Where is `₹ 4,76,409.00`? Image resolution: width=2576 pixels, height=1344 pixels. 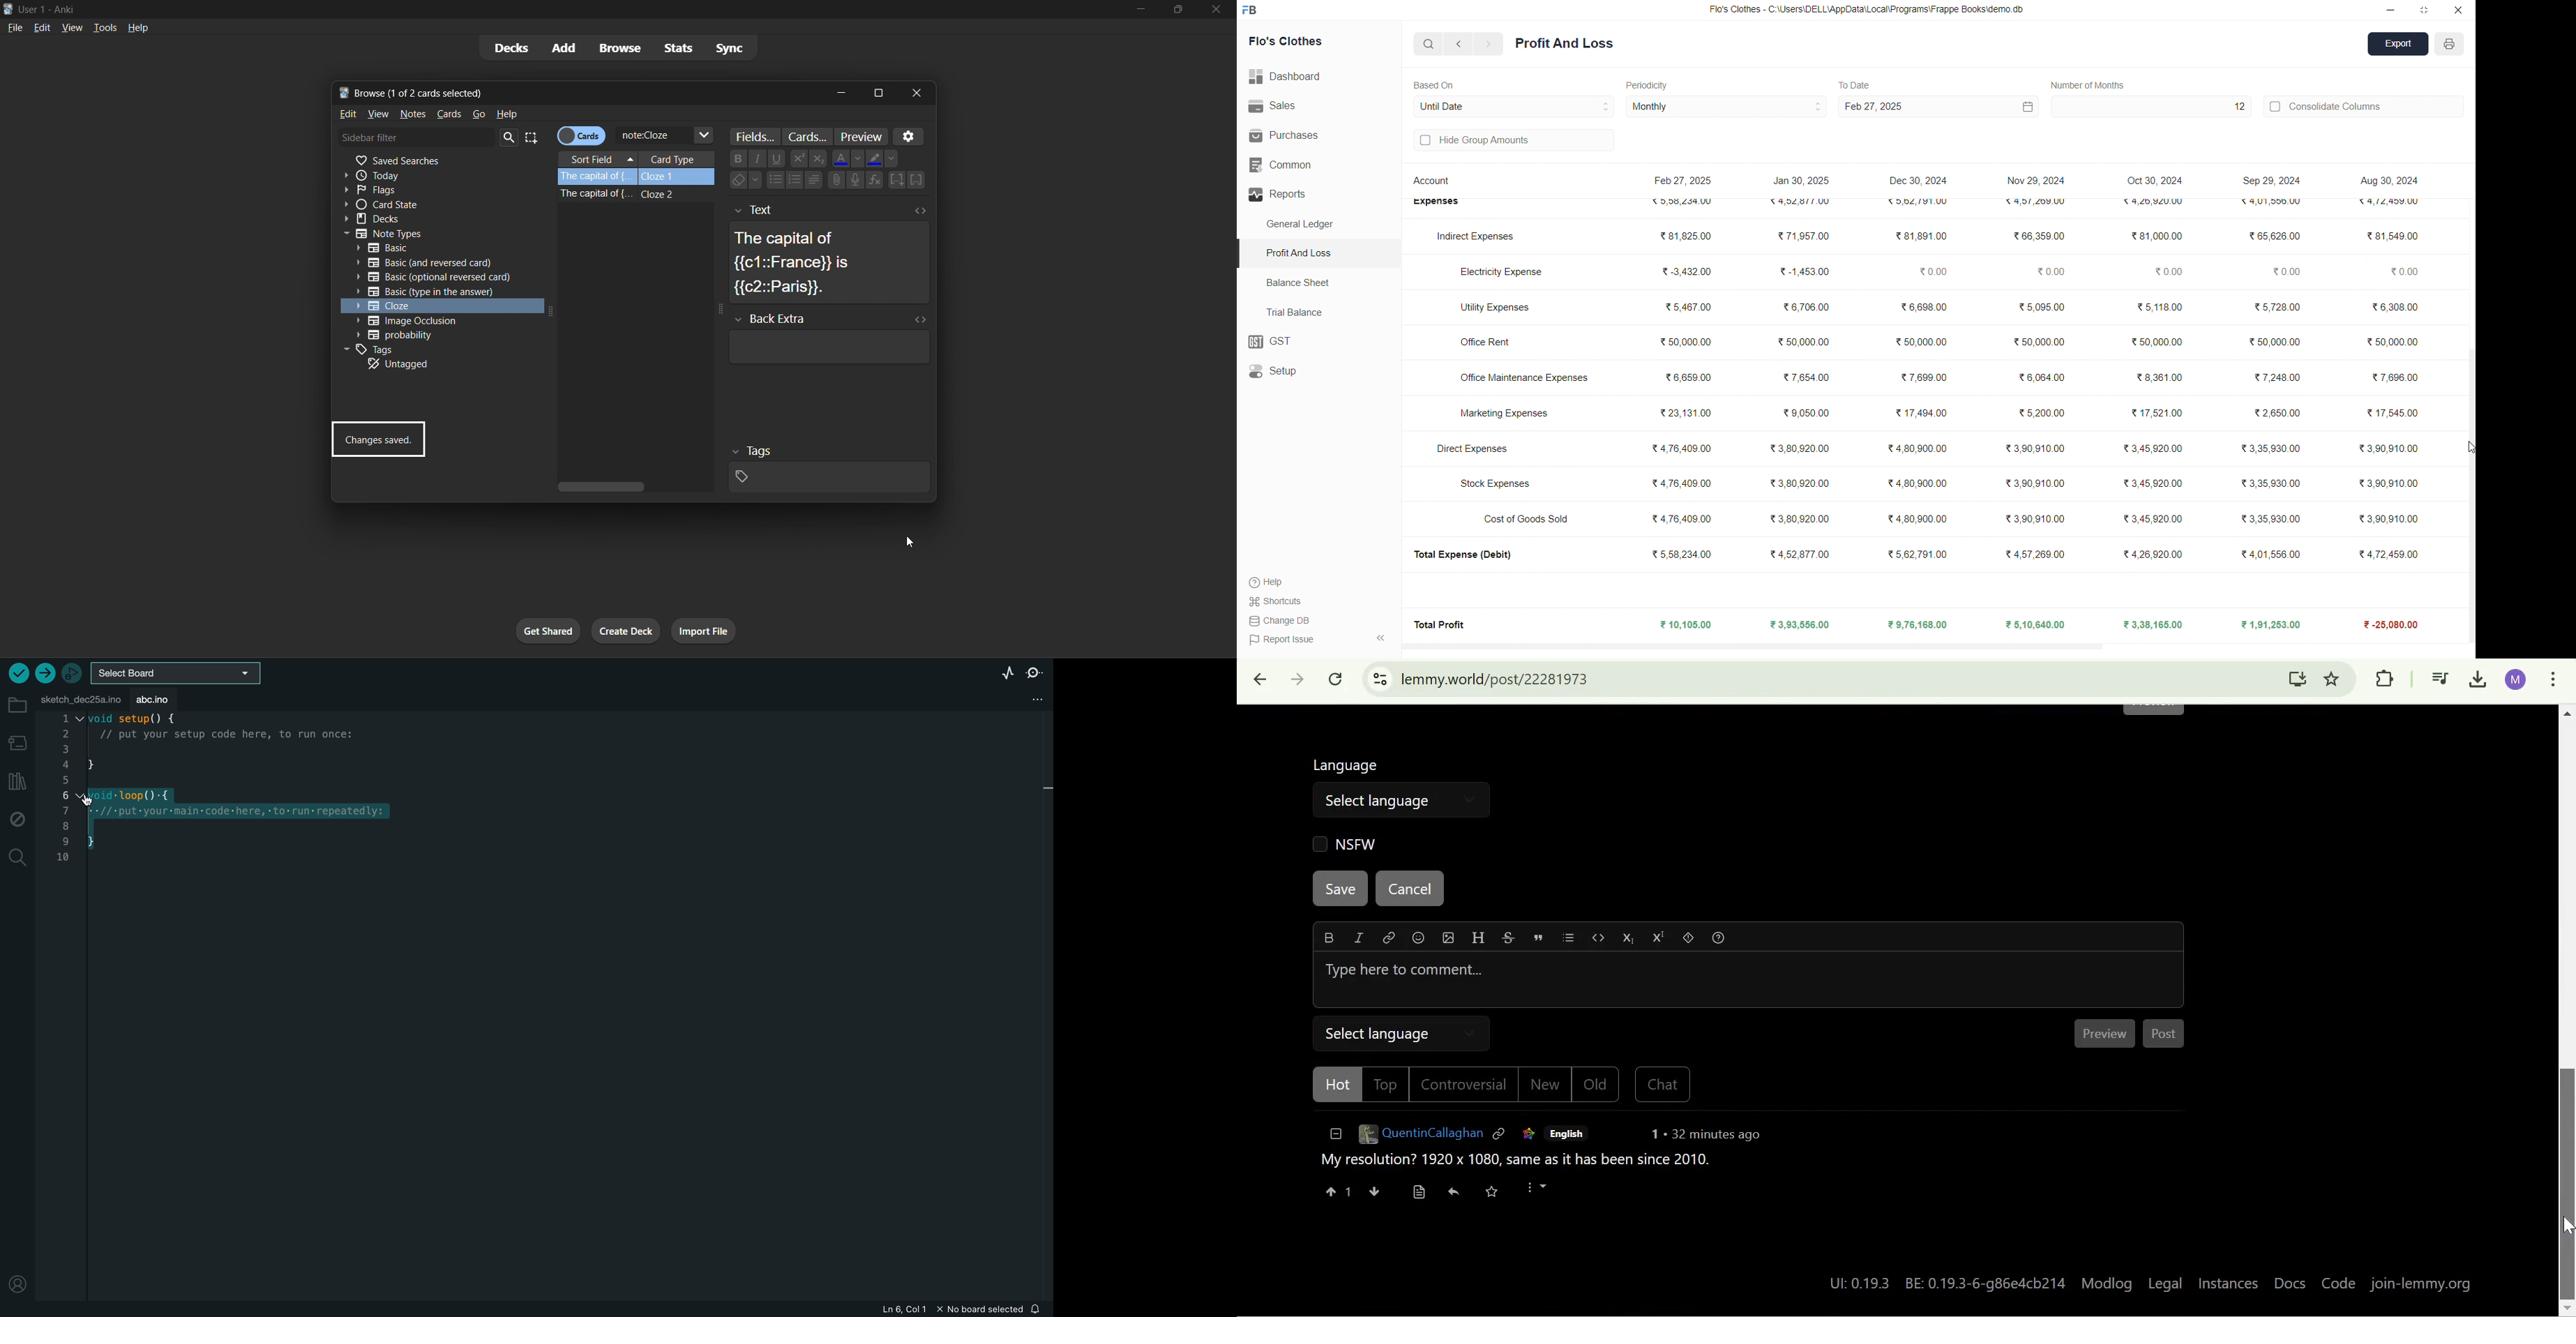
₹ 4,76,409.00 is located at coordinates (1685, 520).